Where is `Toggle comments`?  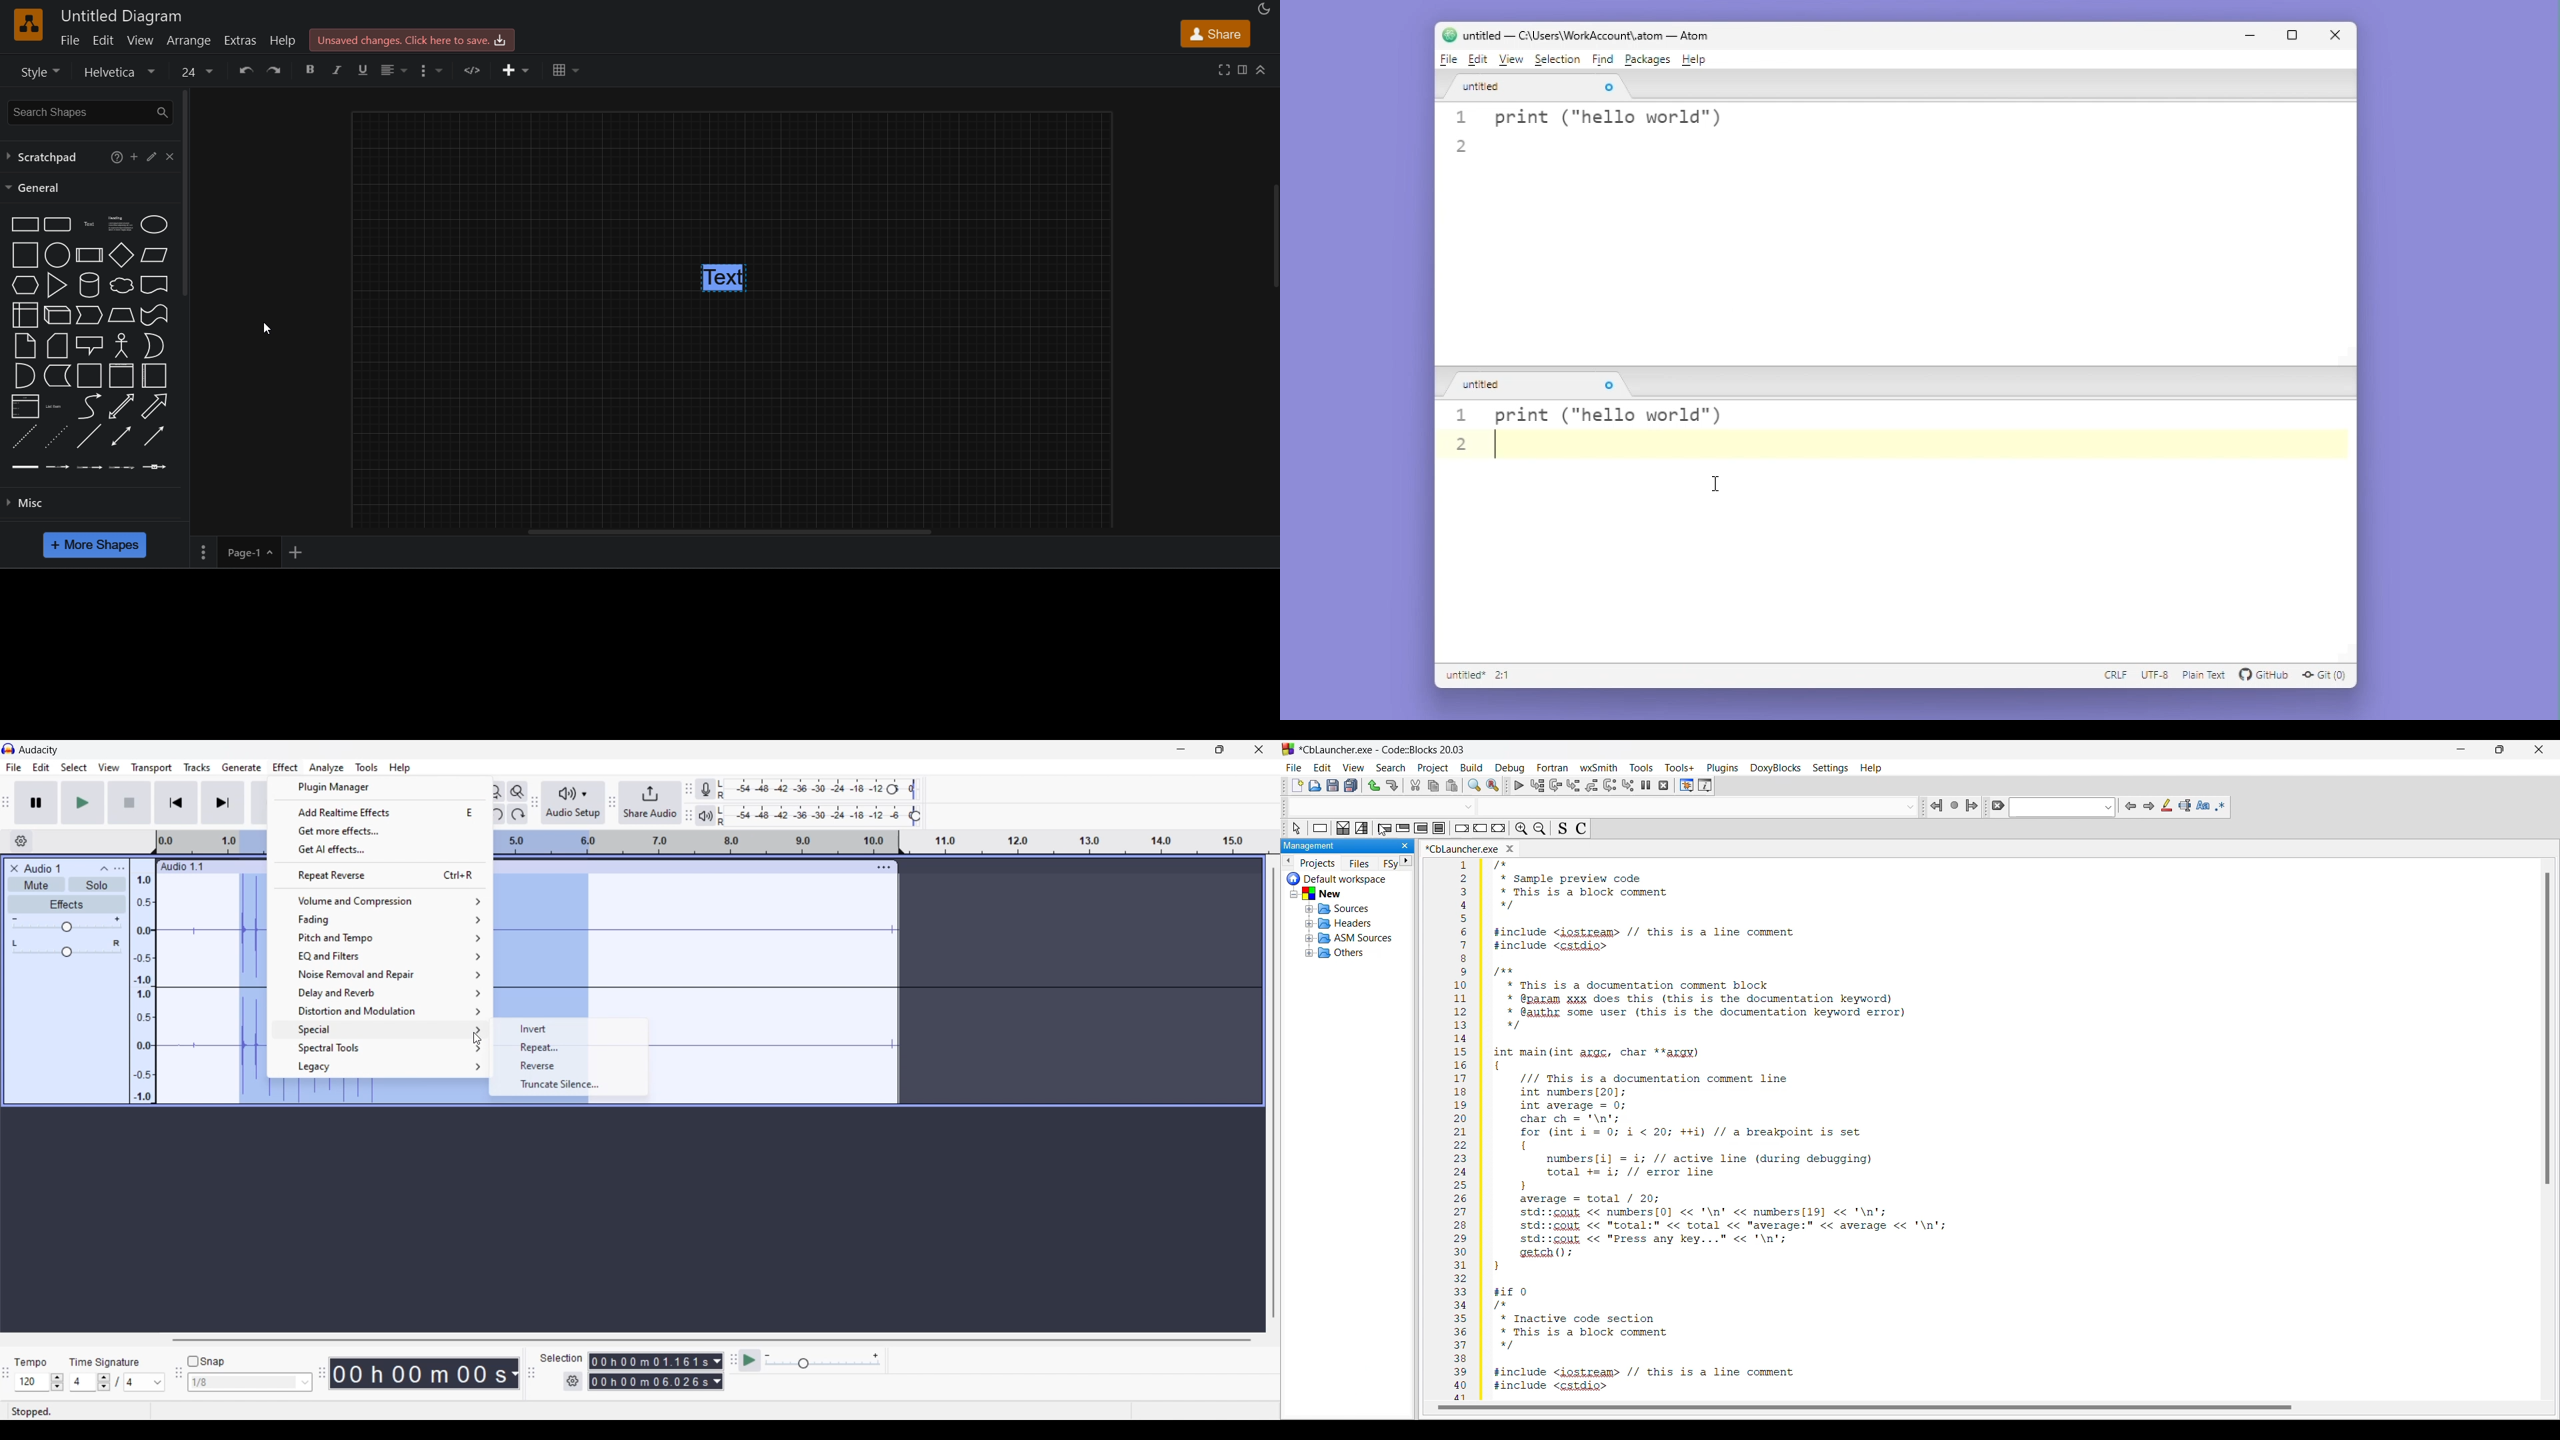 Toggle comments is located at coordinates (1581, 828).